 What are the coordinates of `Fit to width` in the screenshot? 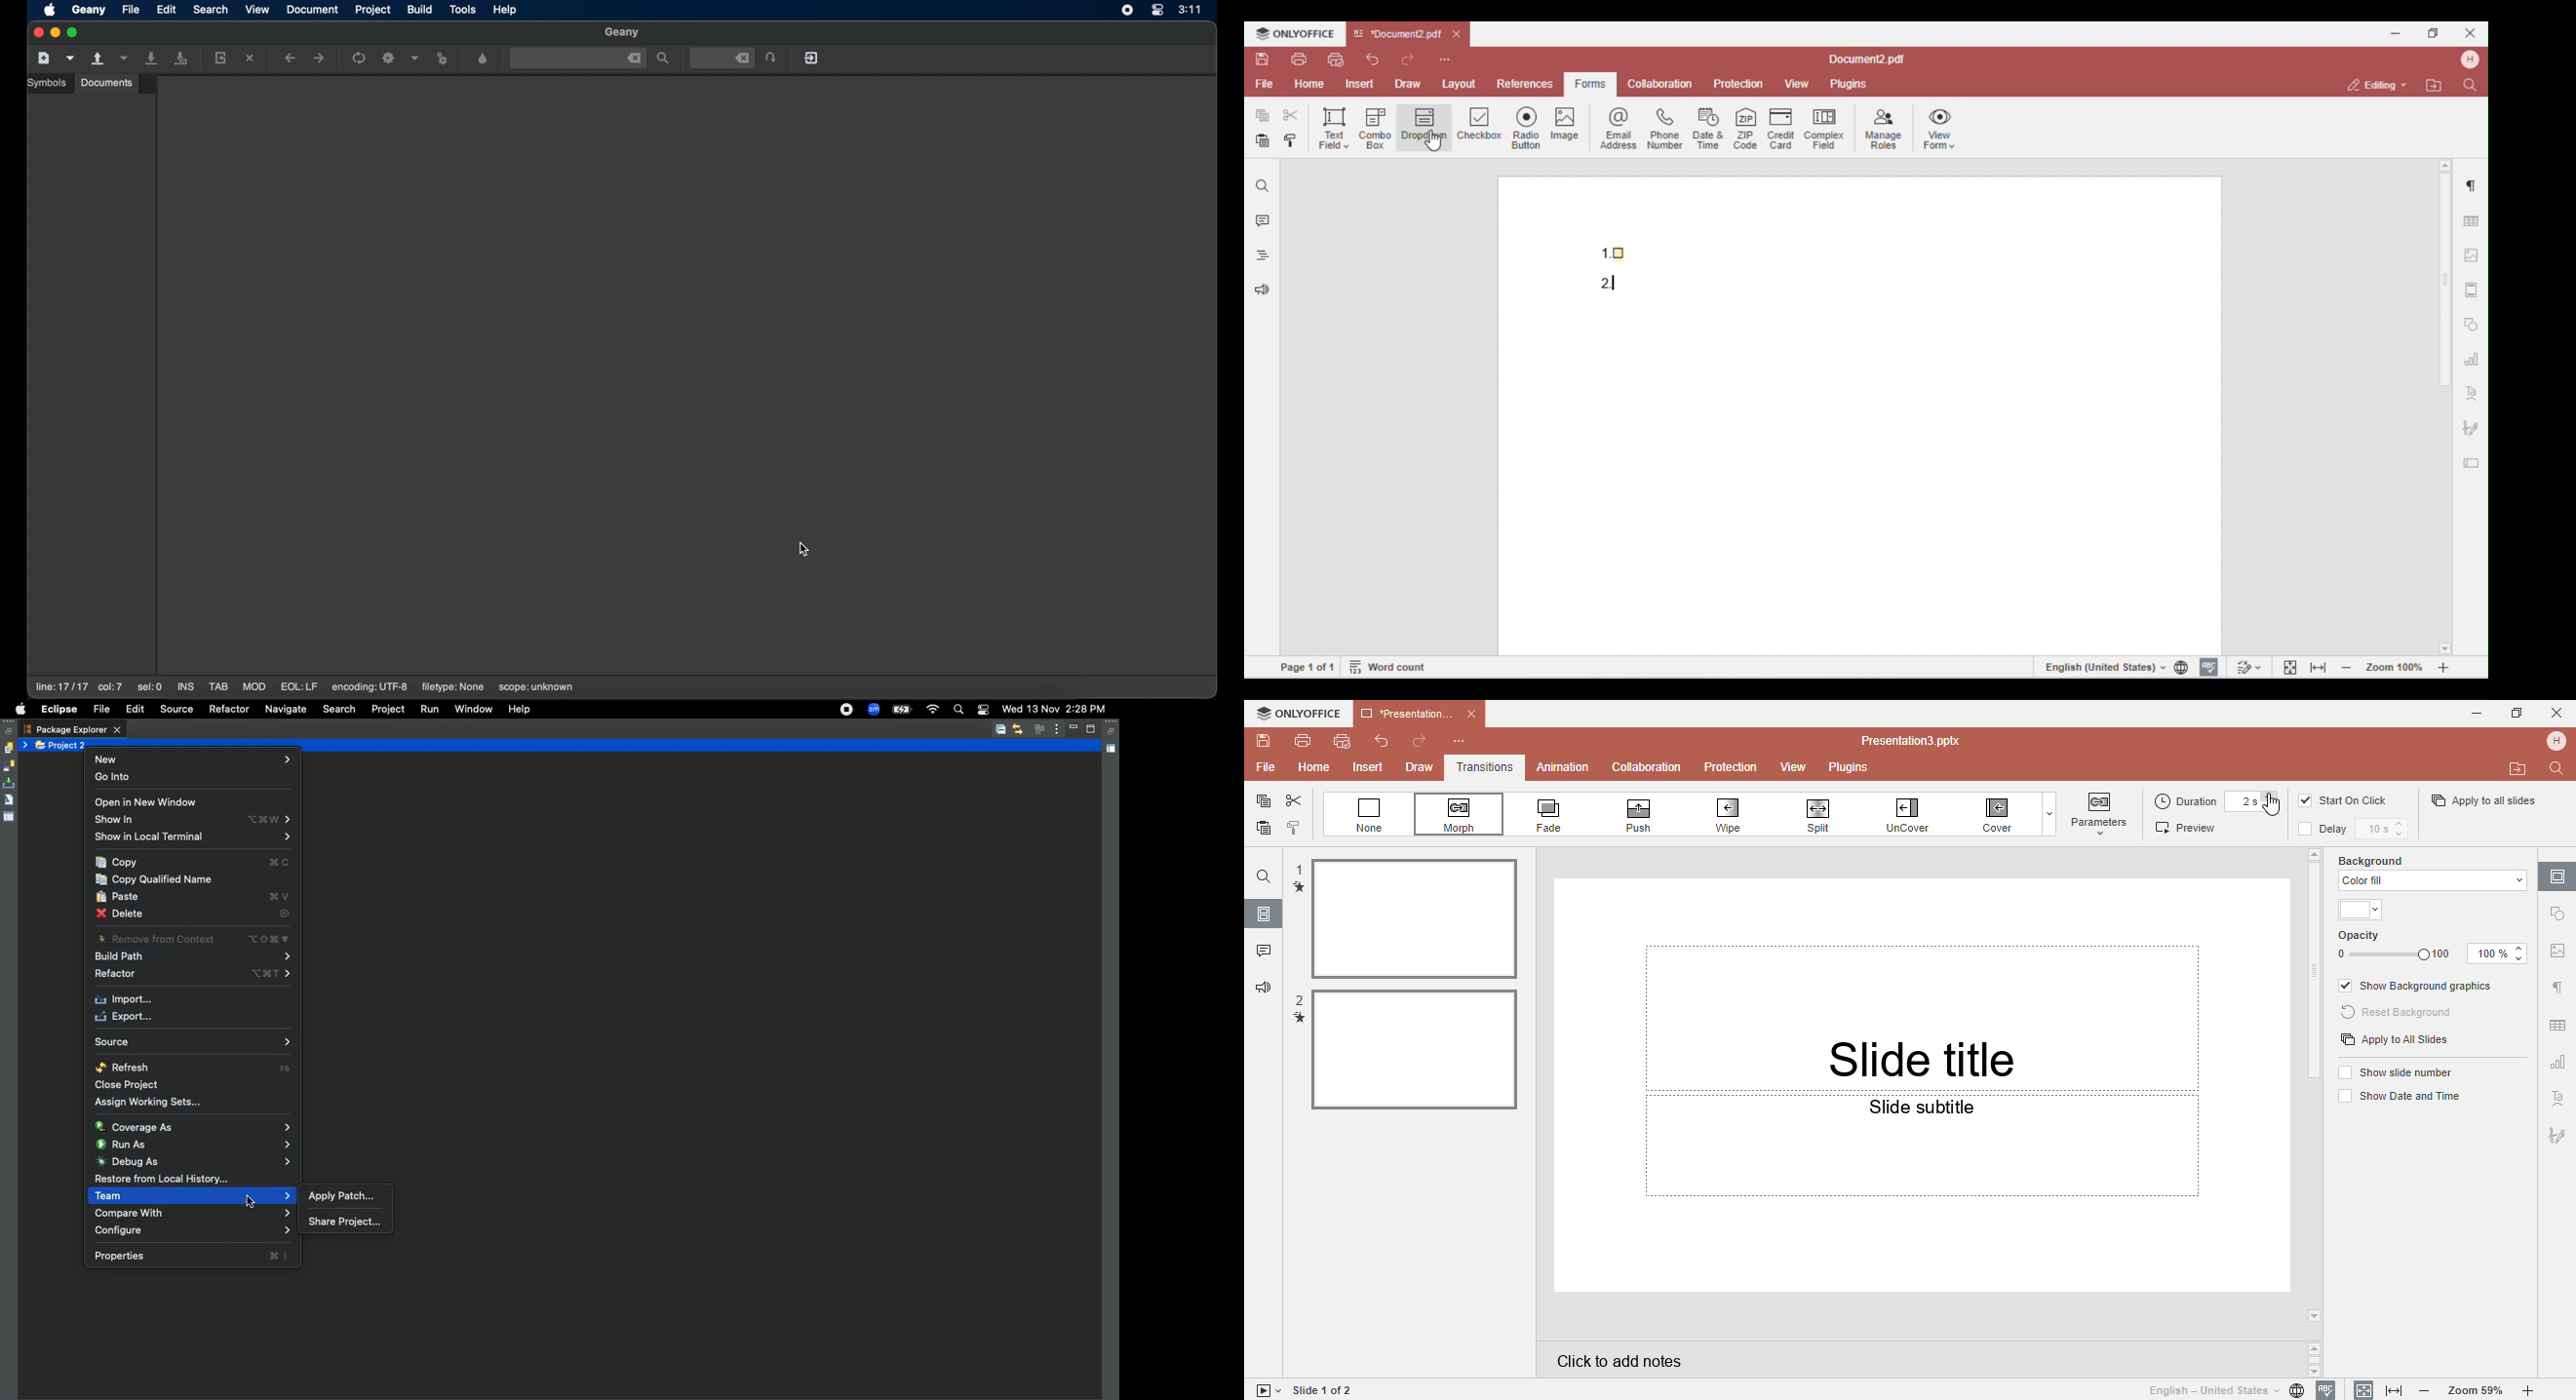 It's located at (2396, 1391).